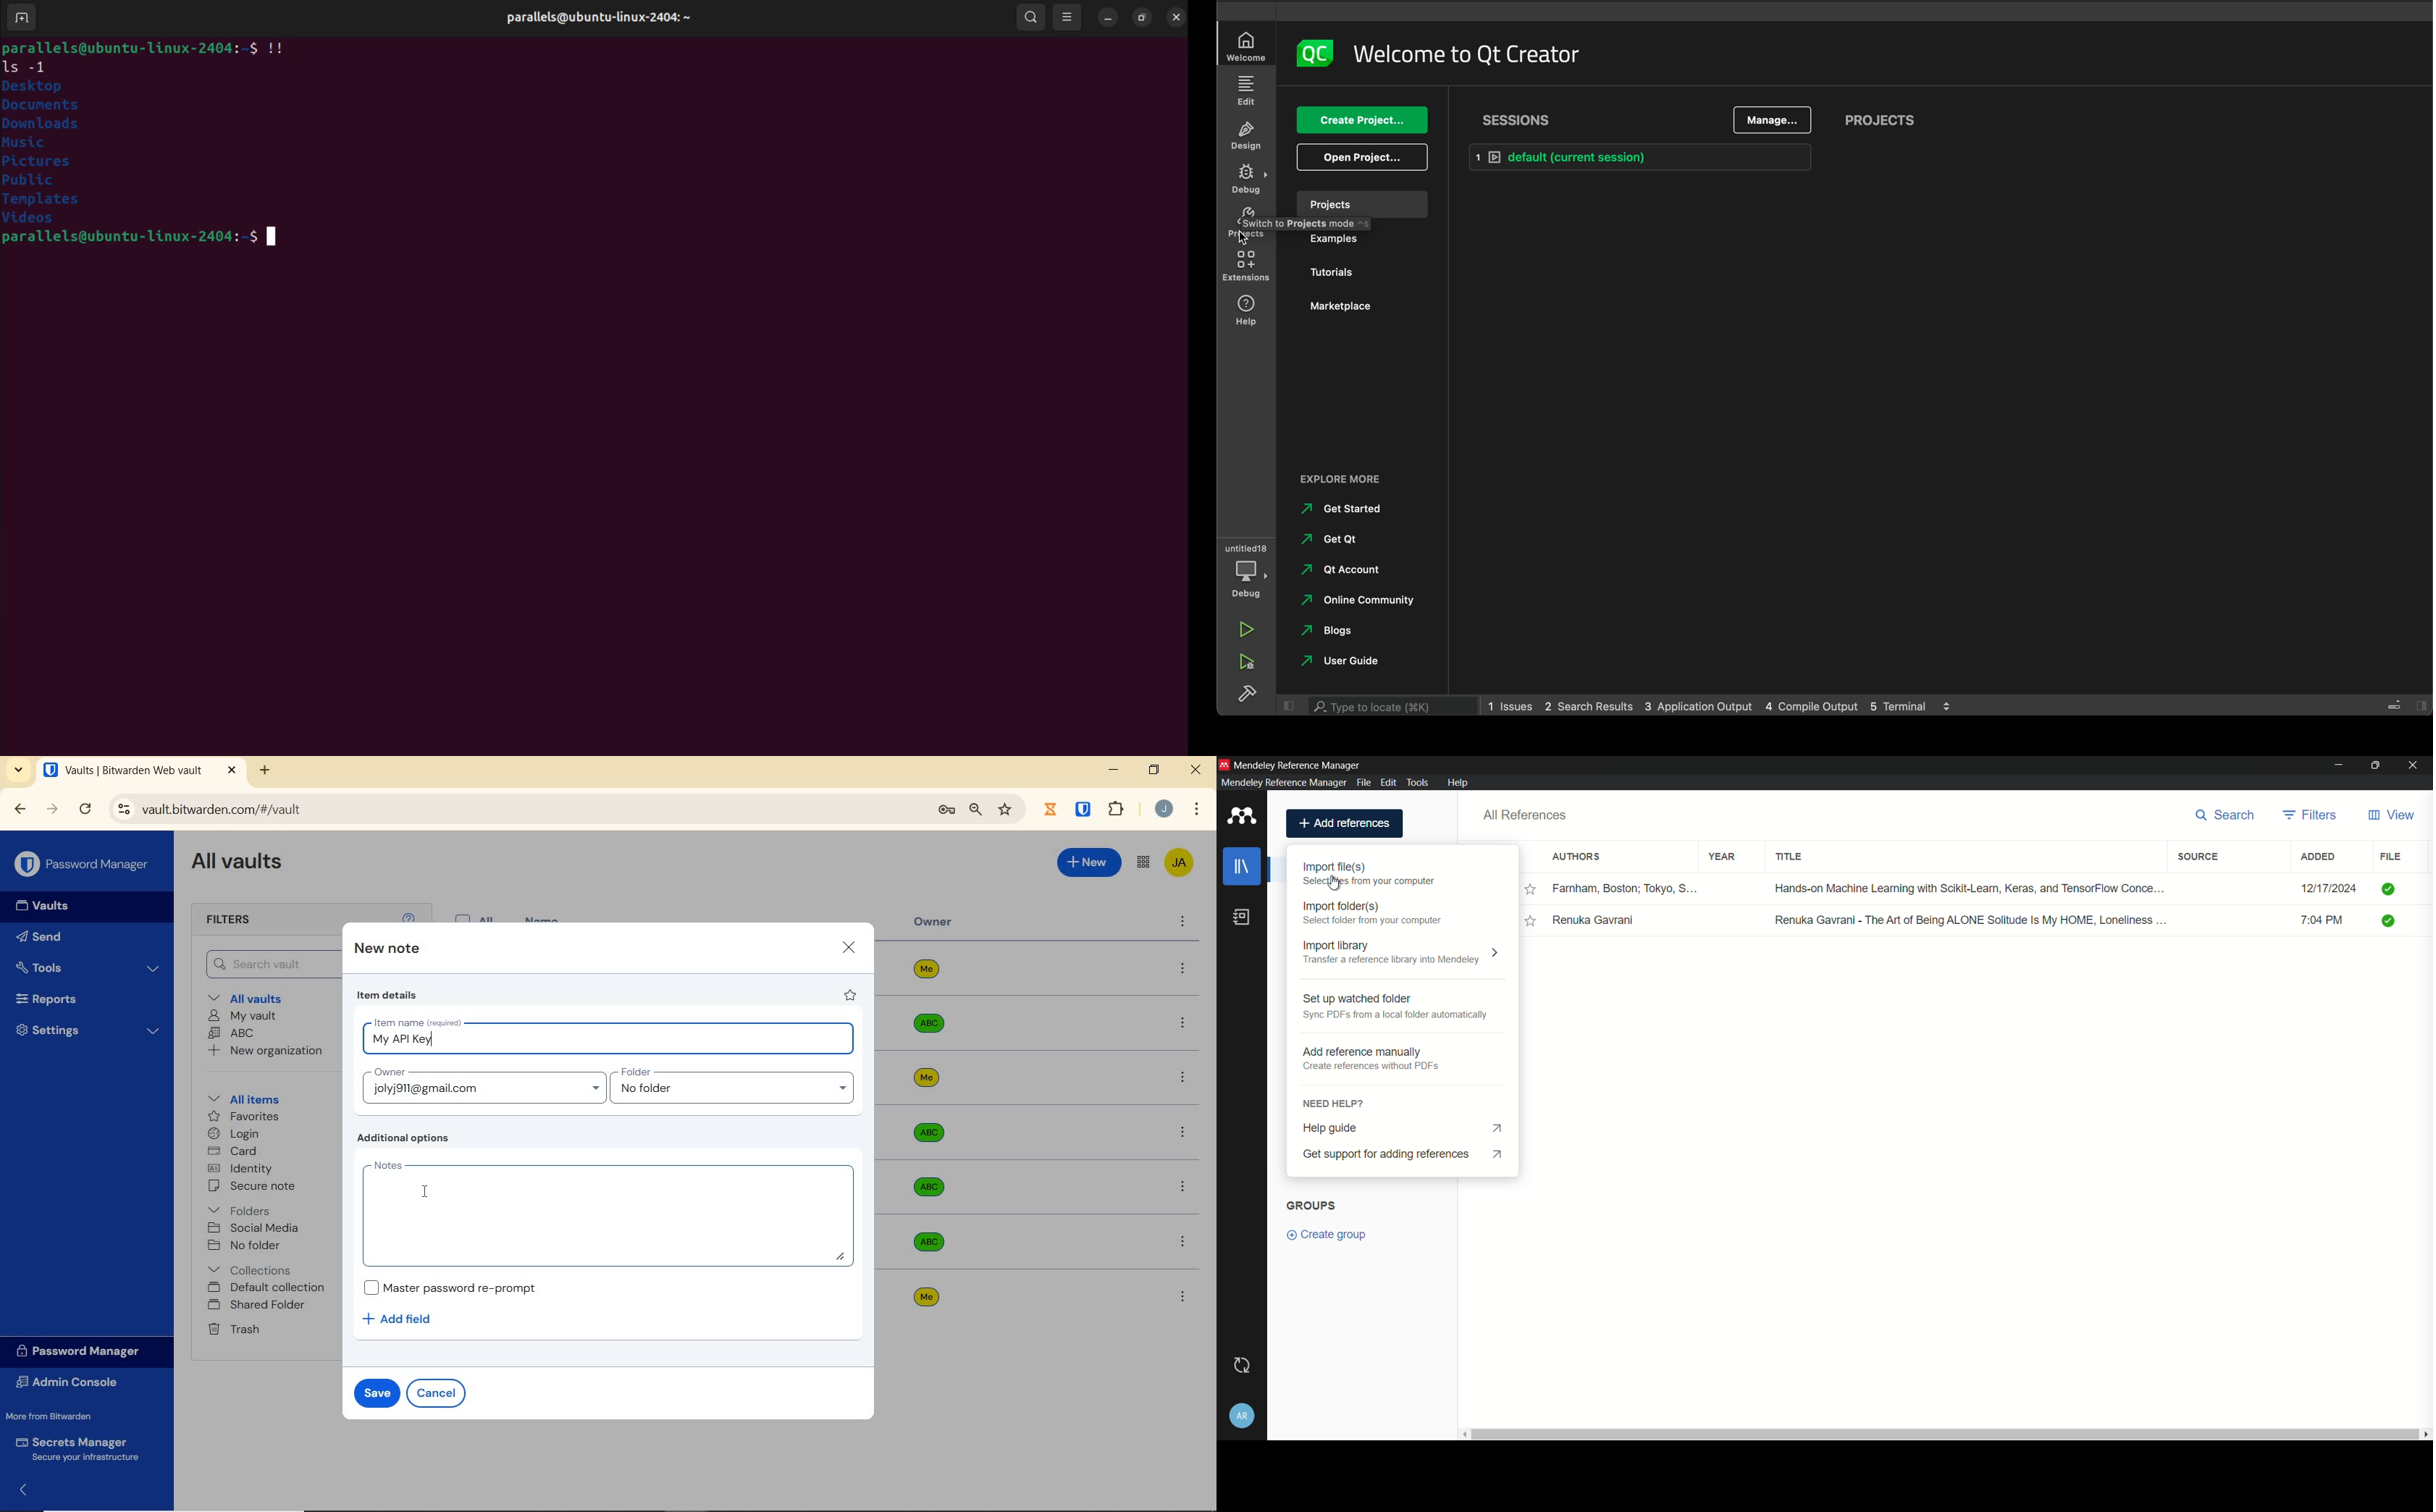 The width and height of the screenshot is (2436, 1512). I want to click on Master password re-prompt, so click(450, 1288).